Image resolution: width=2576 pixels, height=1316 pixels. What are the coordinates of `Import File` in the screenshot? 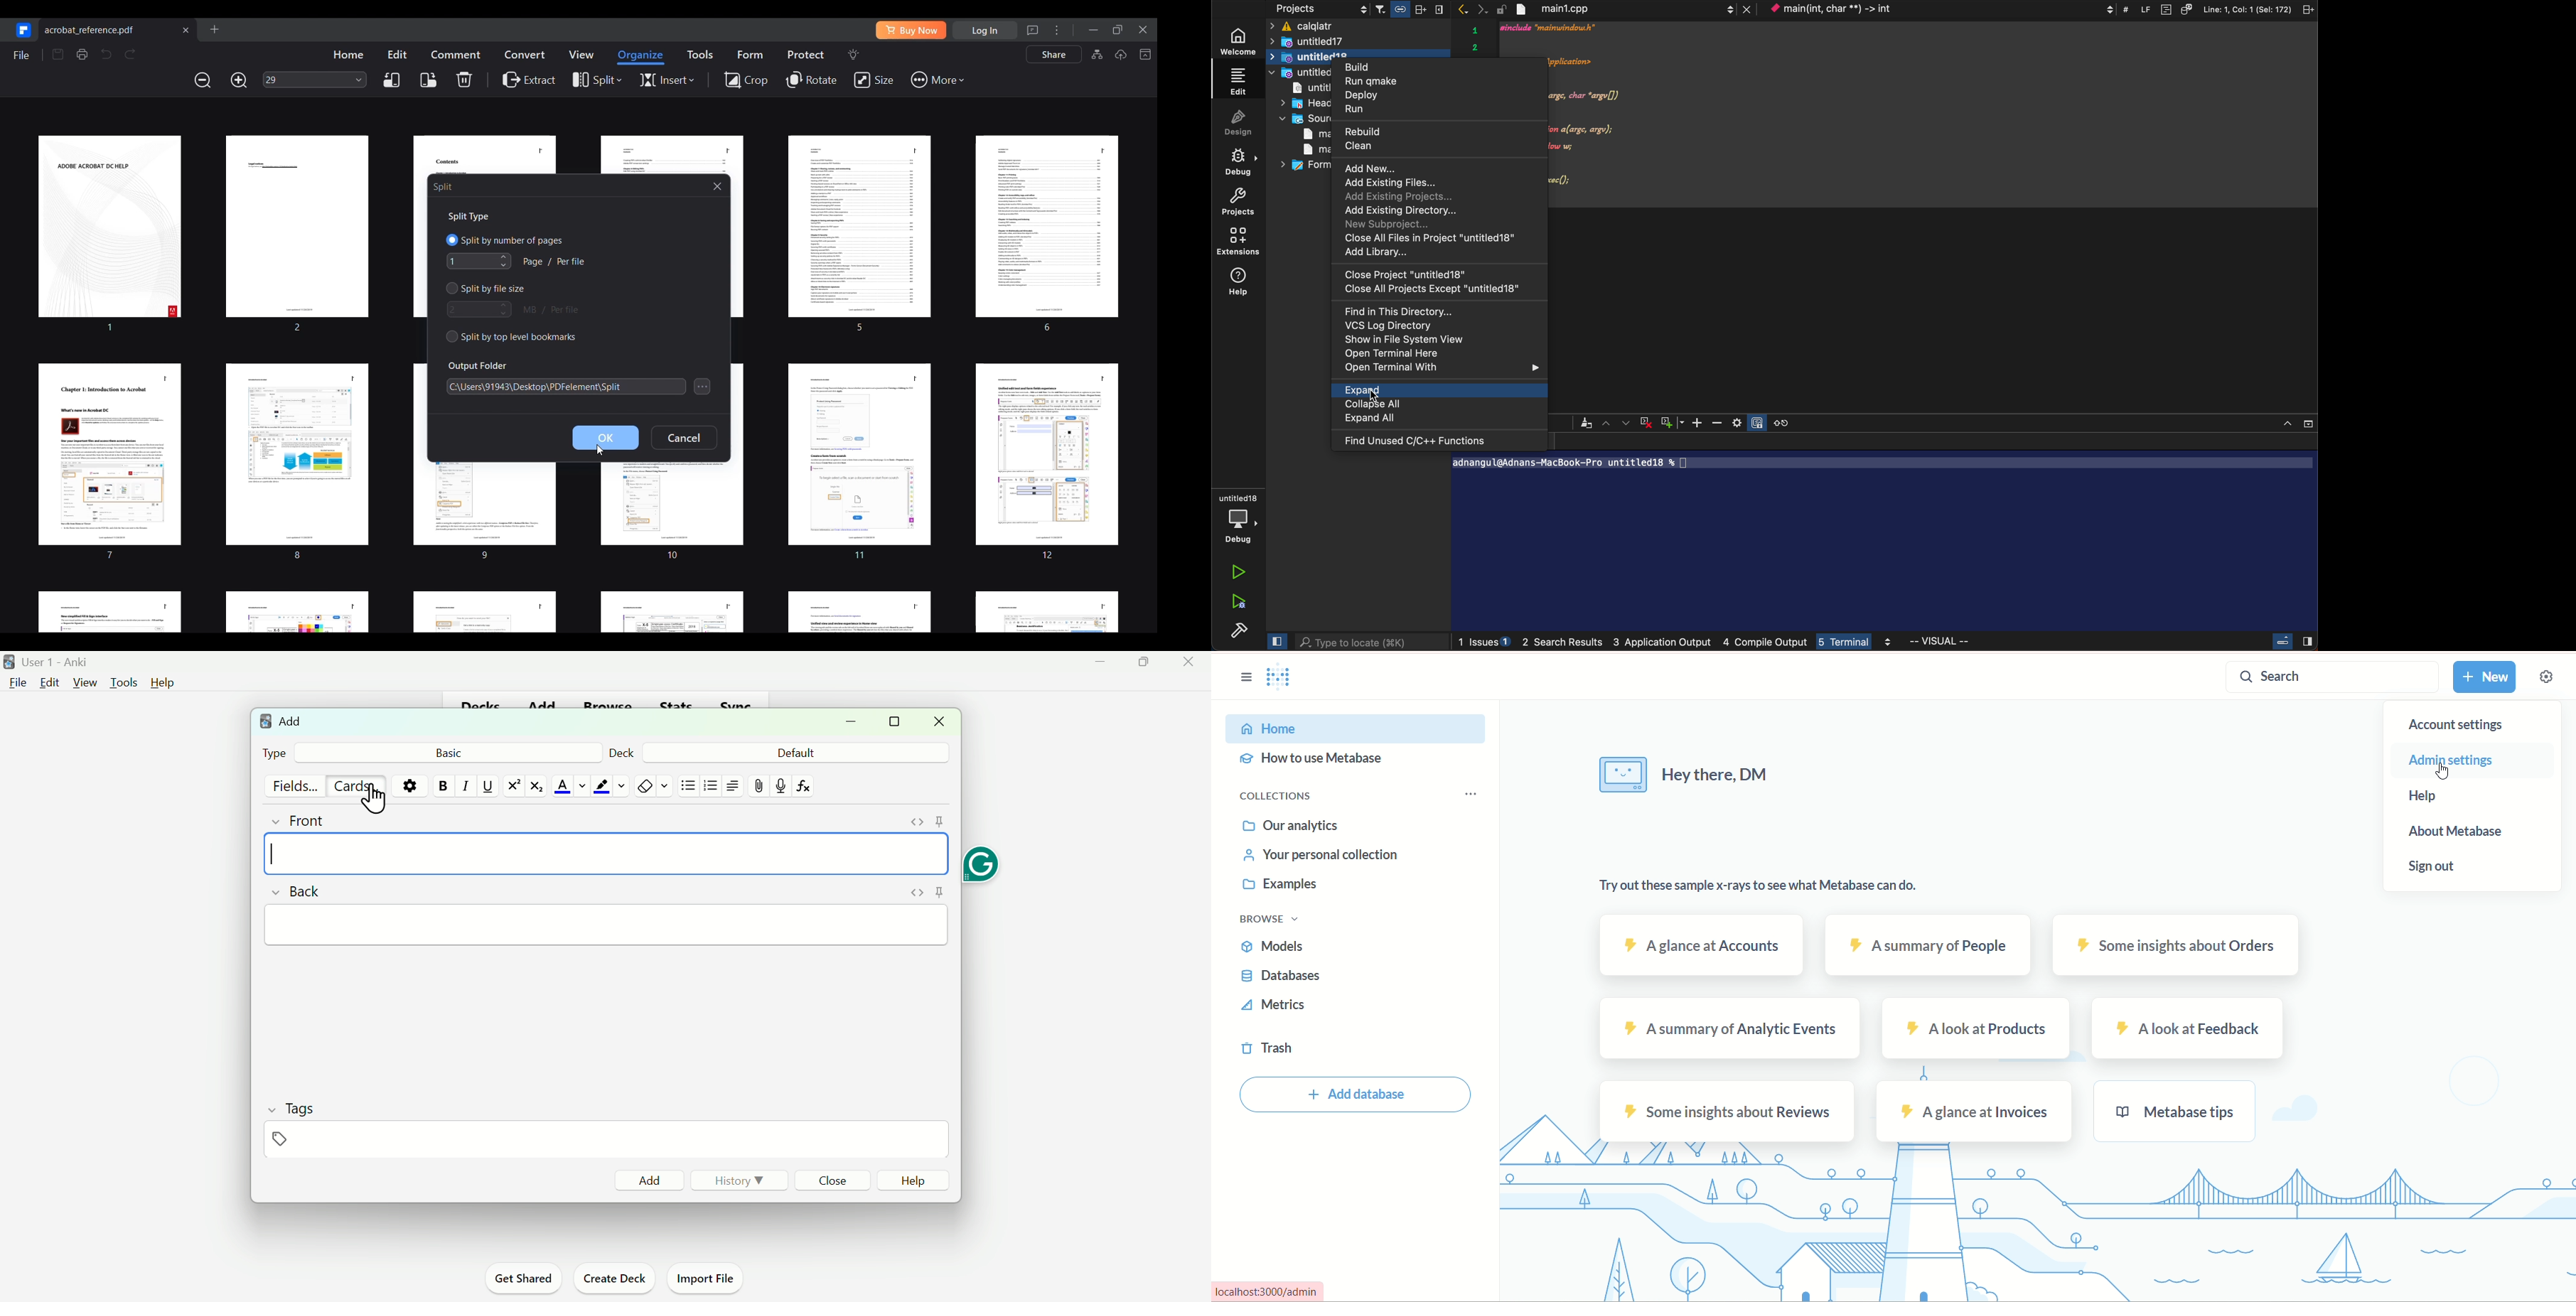 It's located at (703, 1279).